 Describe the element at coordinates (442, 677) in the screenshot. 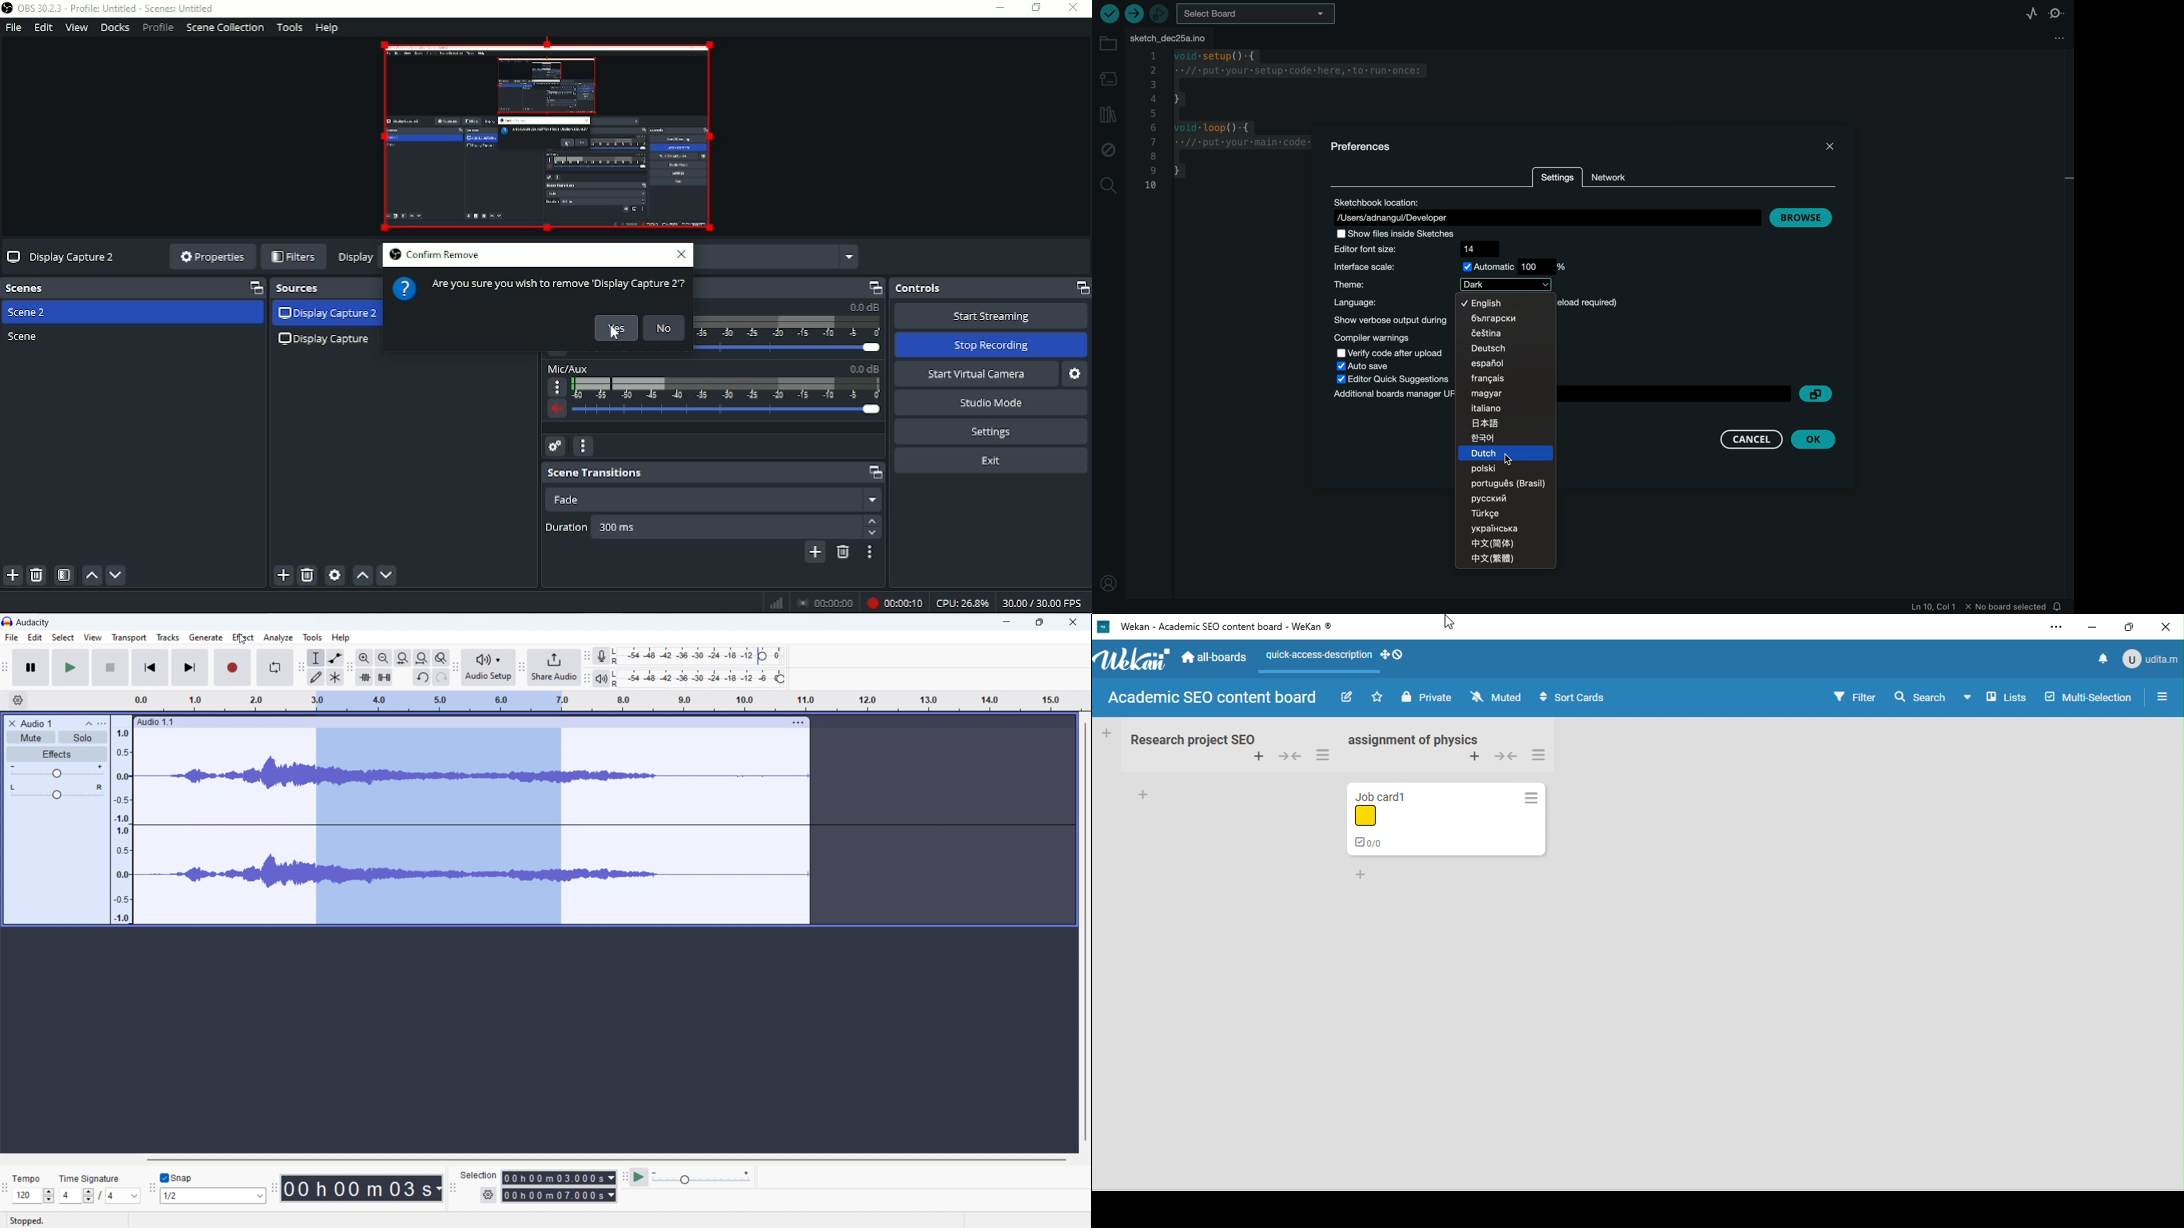

I see `redo` at that location.